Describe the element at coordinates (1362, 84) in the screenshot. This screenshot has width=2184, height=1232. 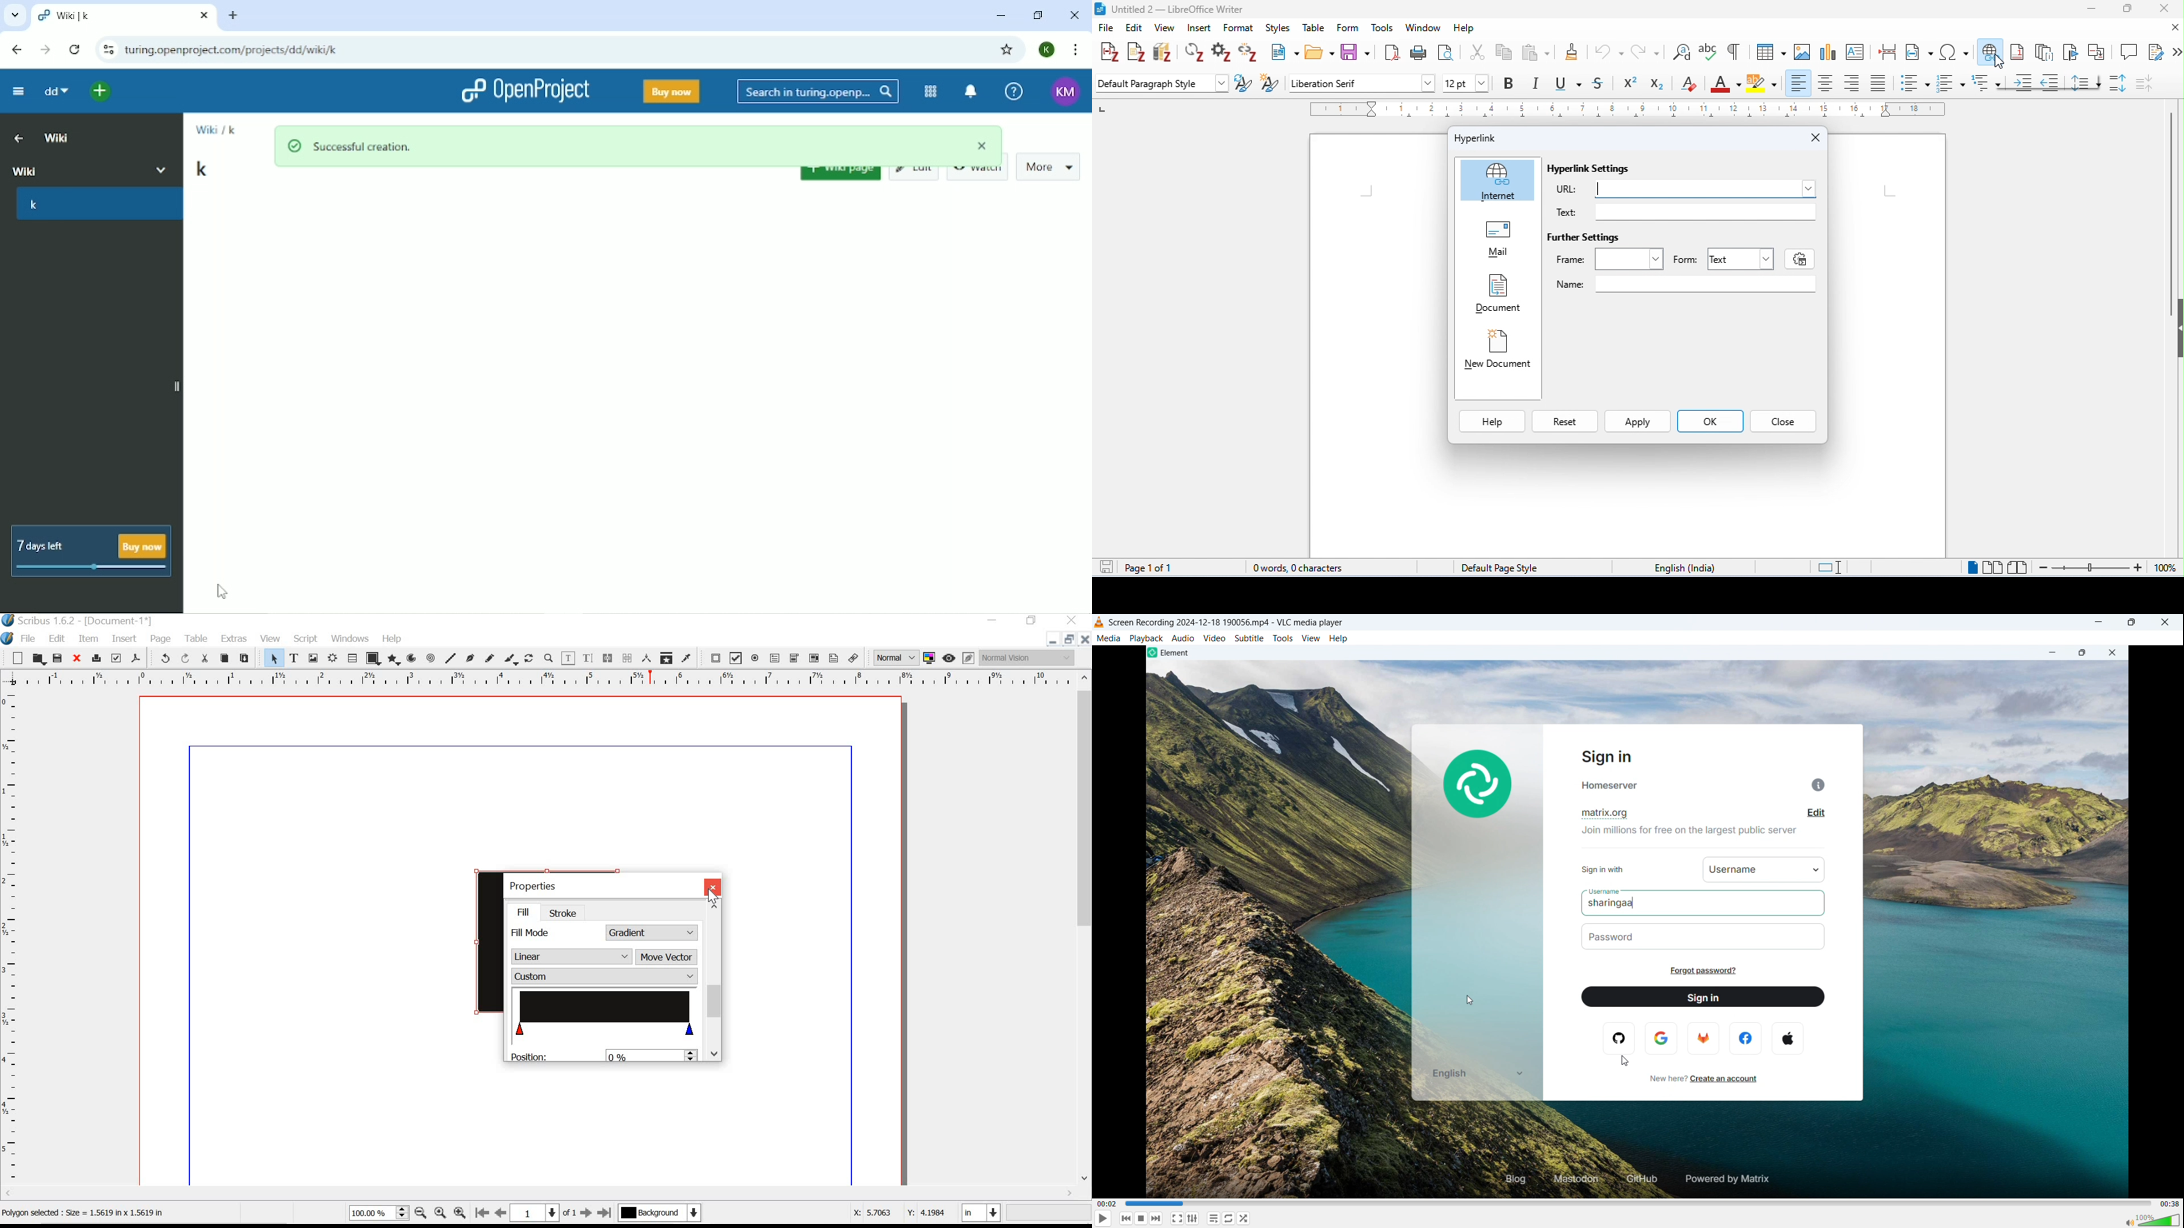
I see `font style` at that location.